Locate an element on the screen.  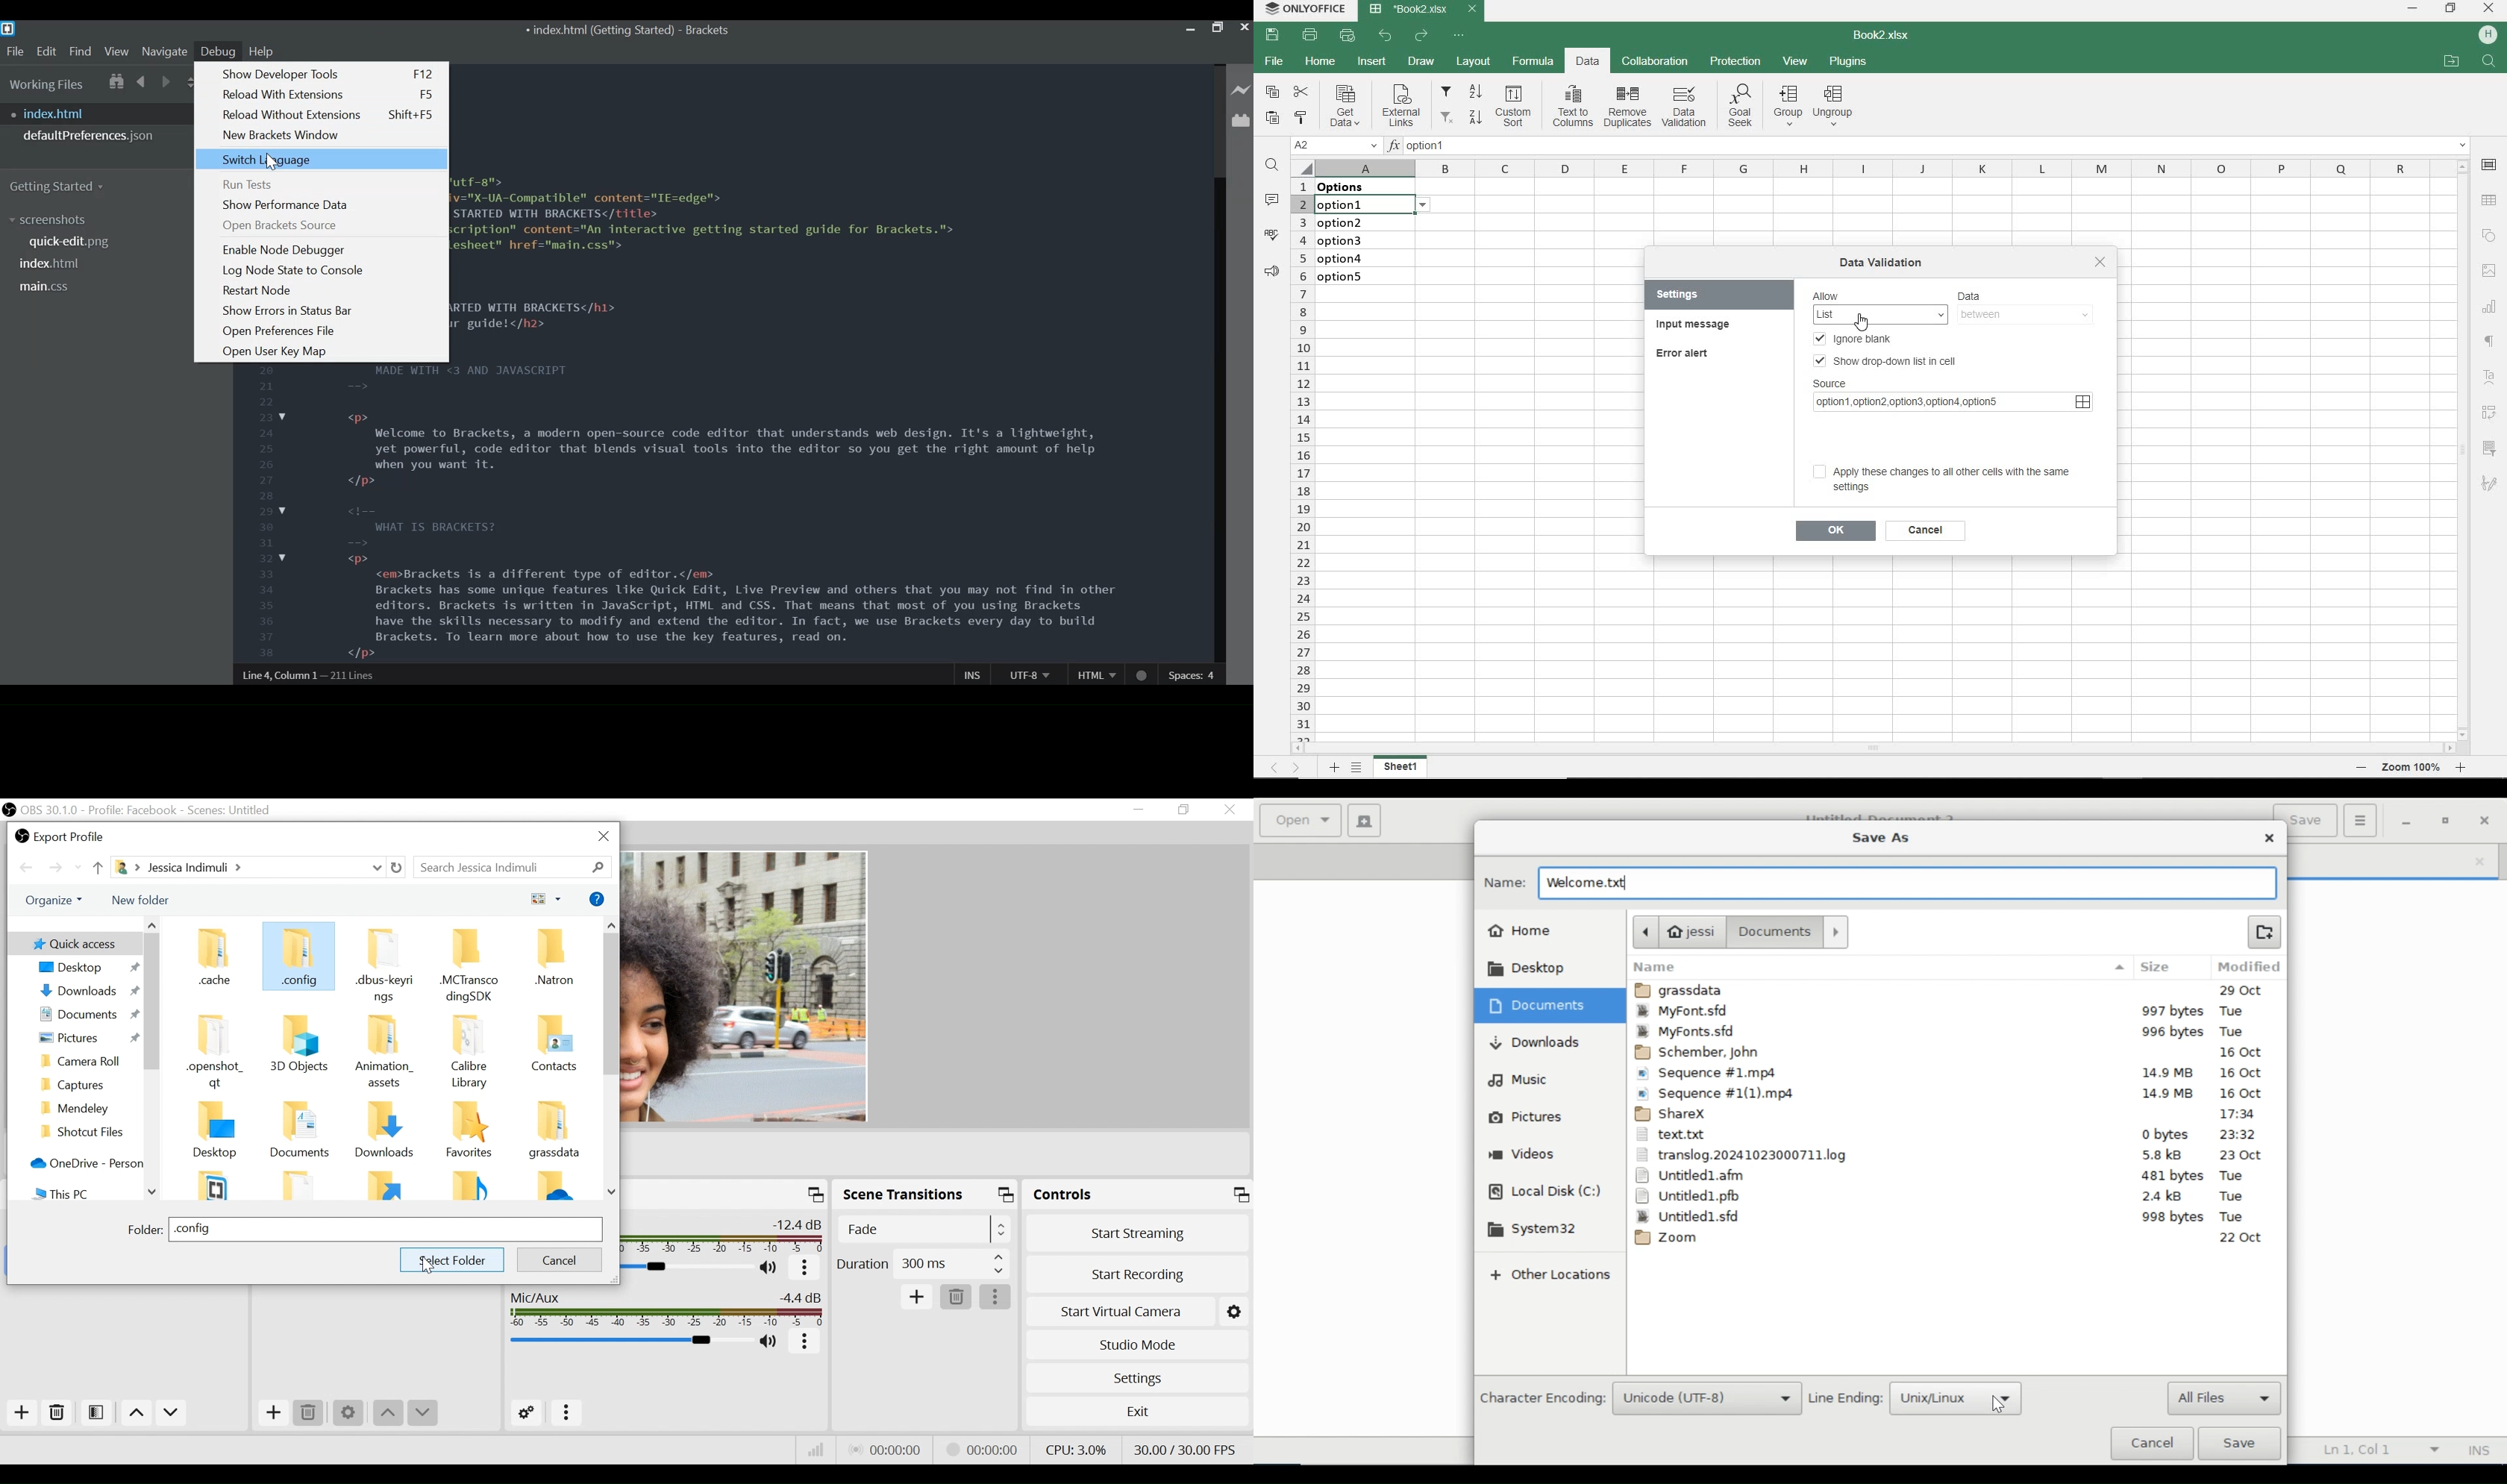
More options is located at coordinates (996, 1297).